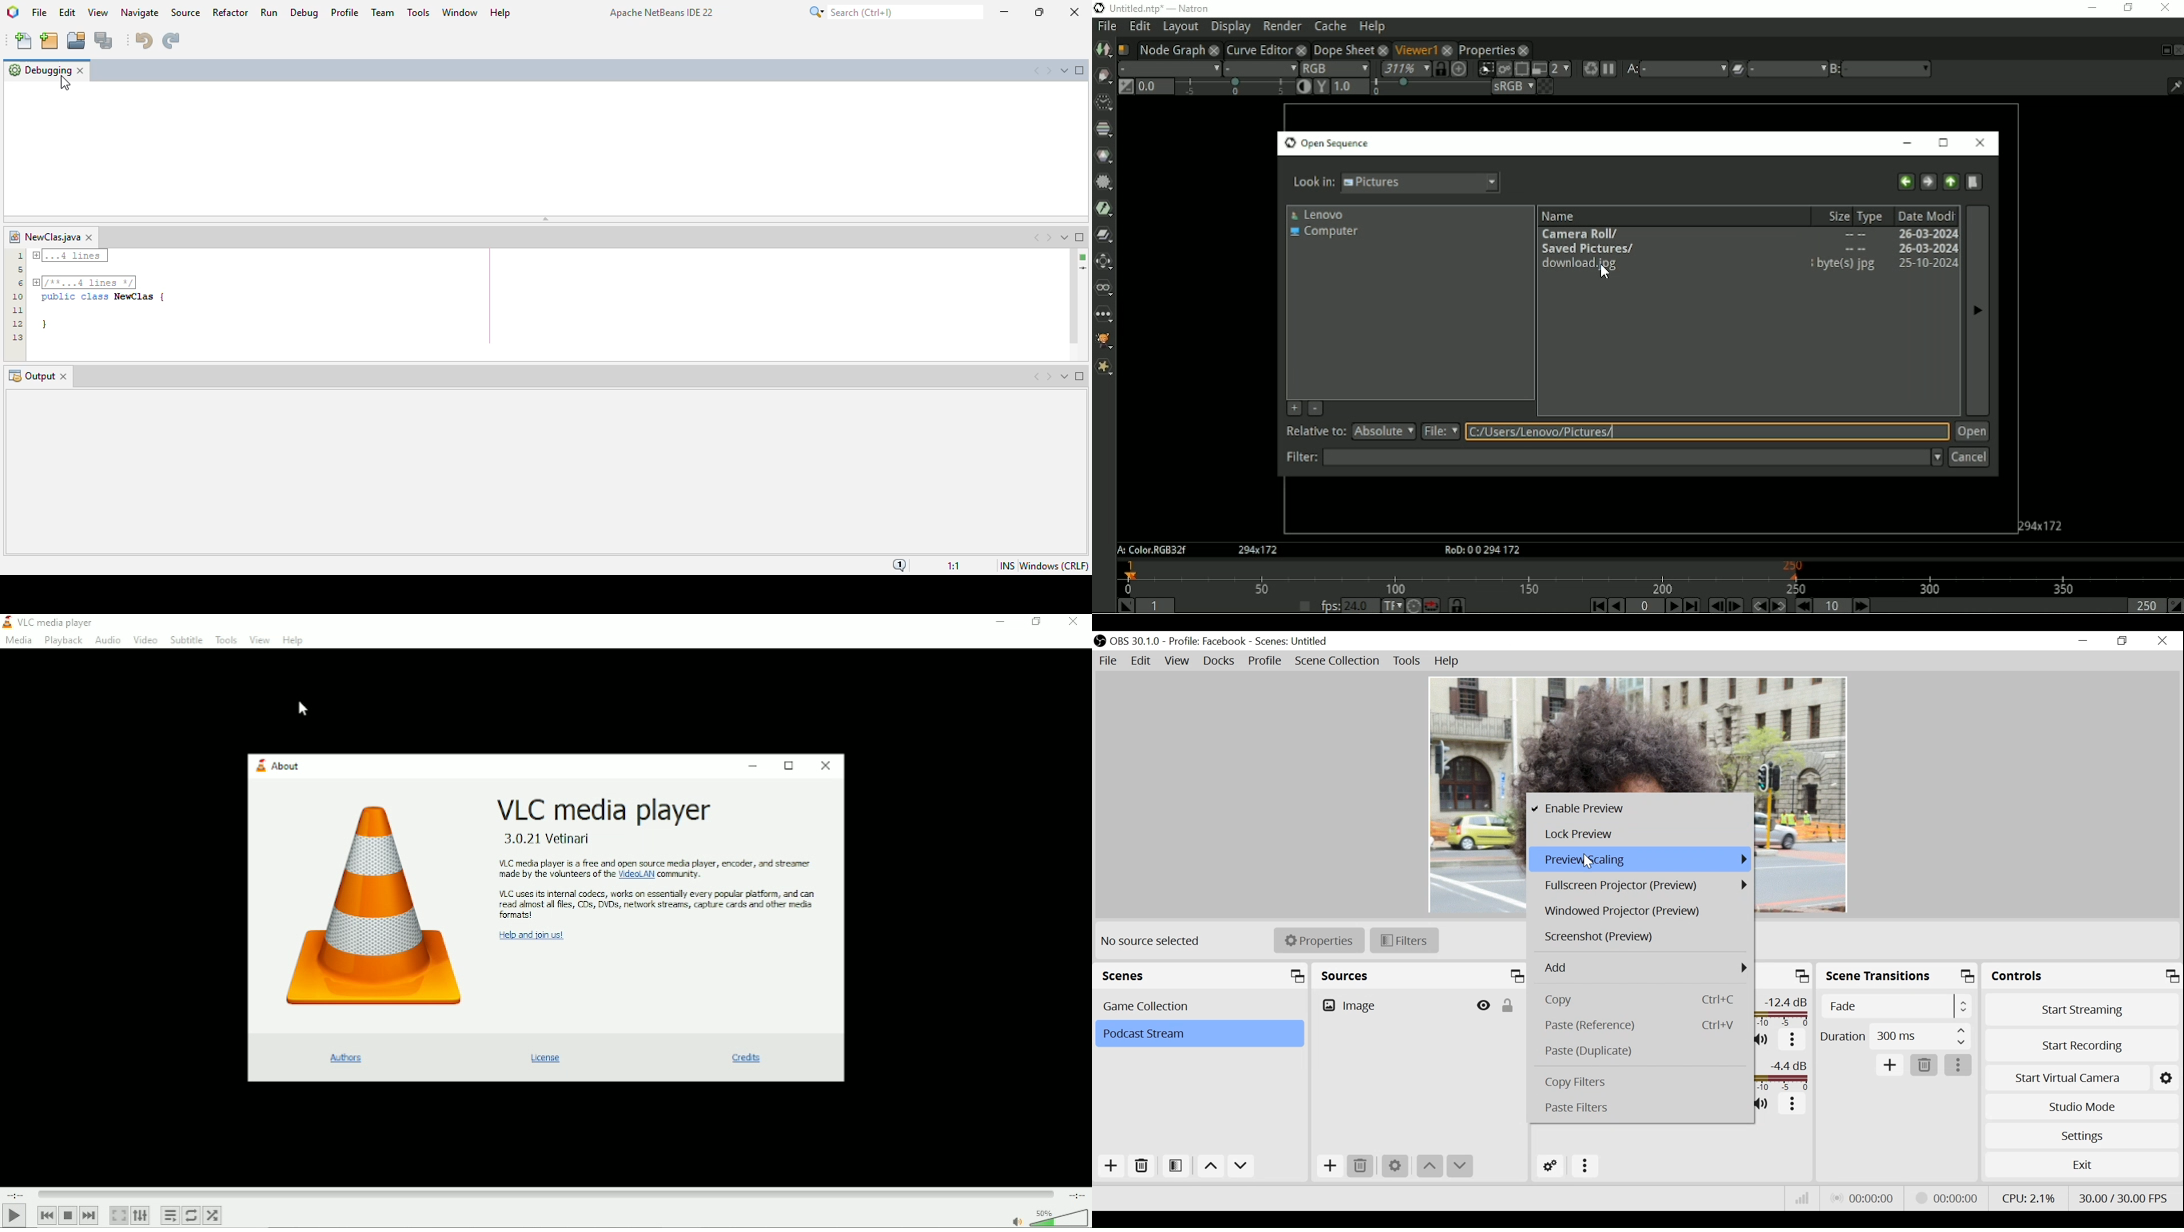 The height and width of the screenshot is (1232, 2184). I want to click on Fullscreen Projector (Preview), so click(1642, 886).